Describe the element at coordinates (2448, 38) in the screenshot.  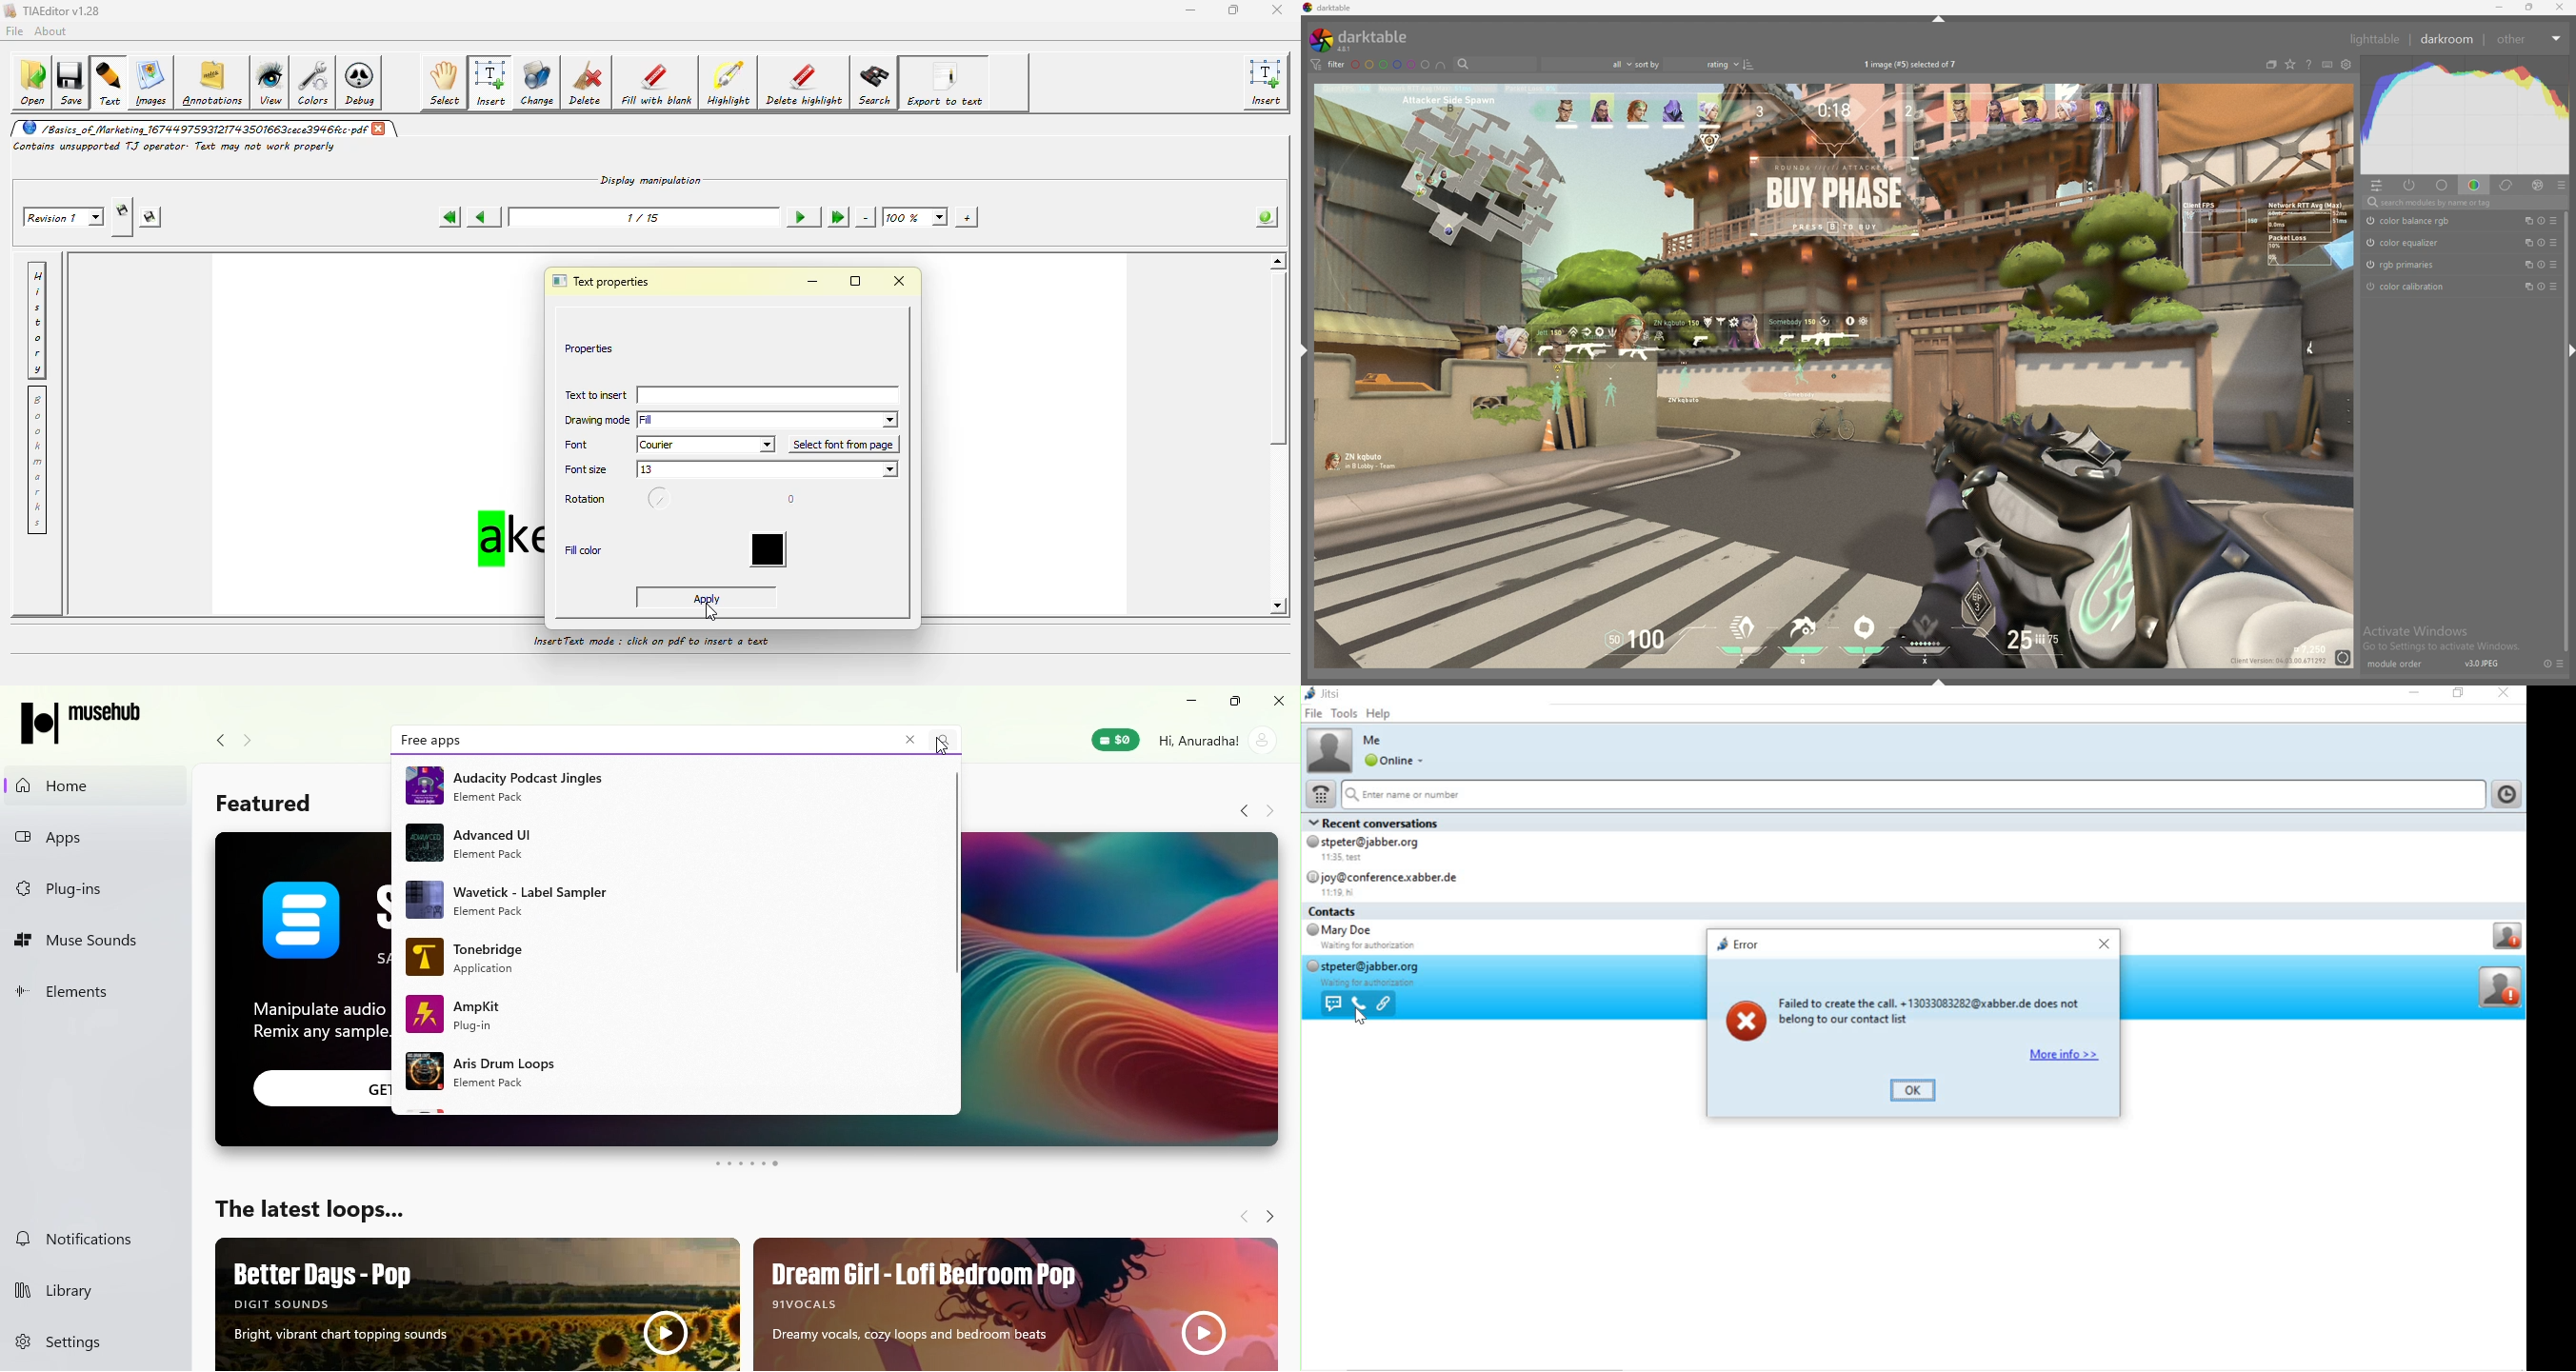
I see `darkroom` at that location.